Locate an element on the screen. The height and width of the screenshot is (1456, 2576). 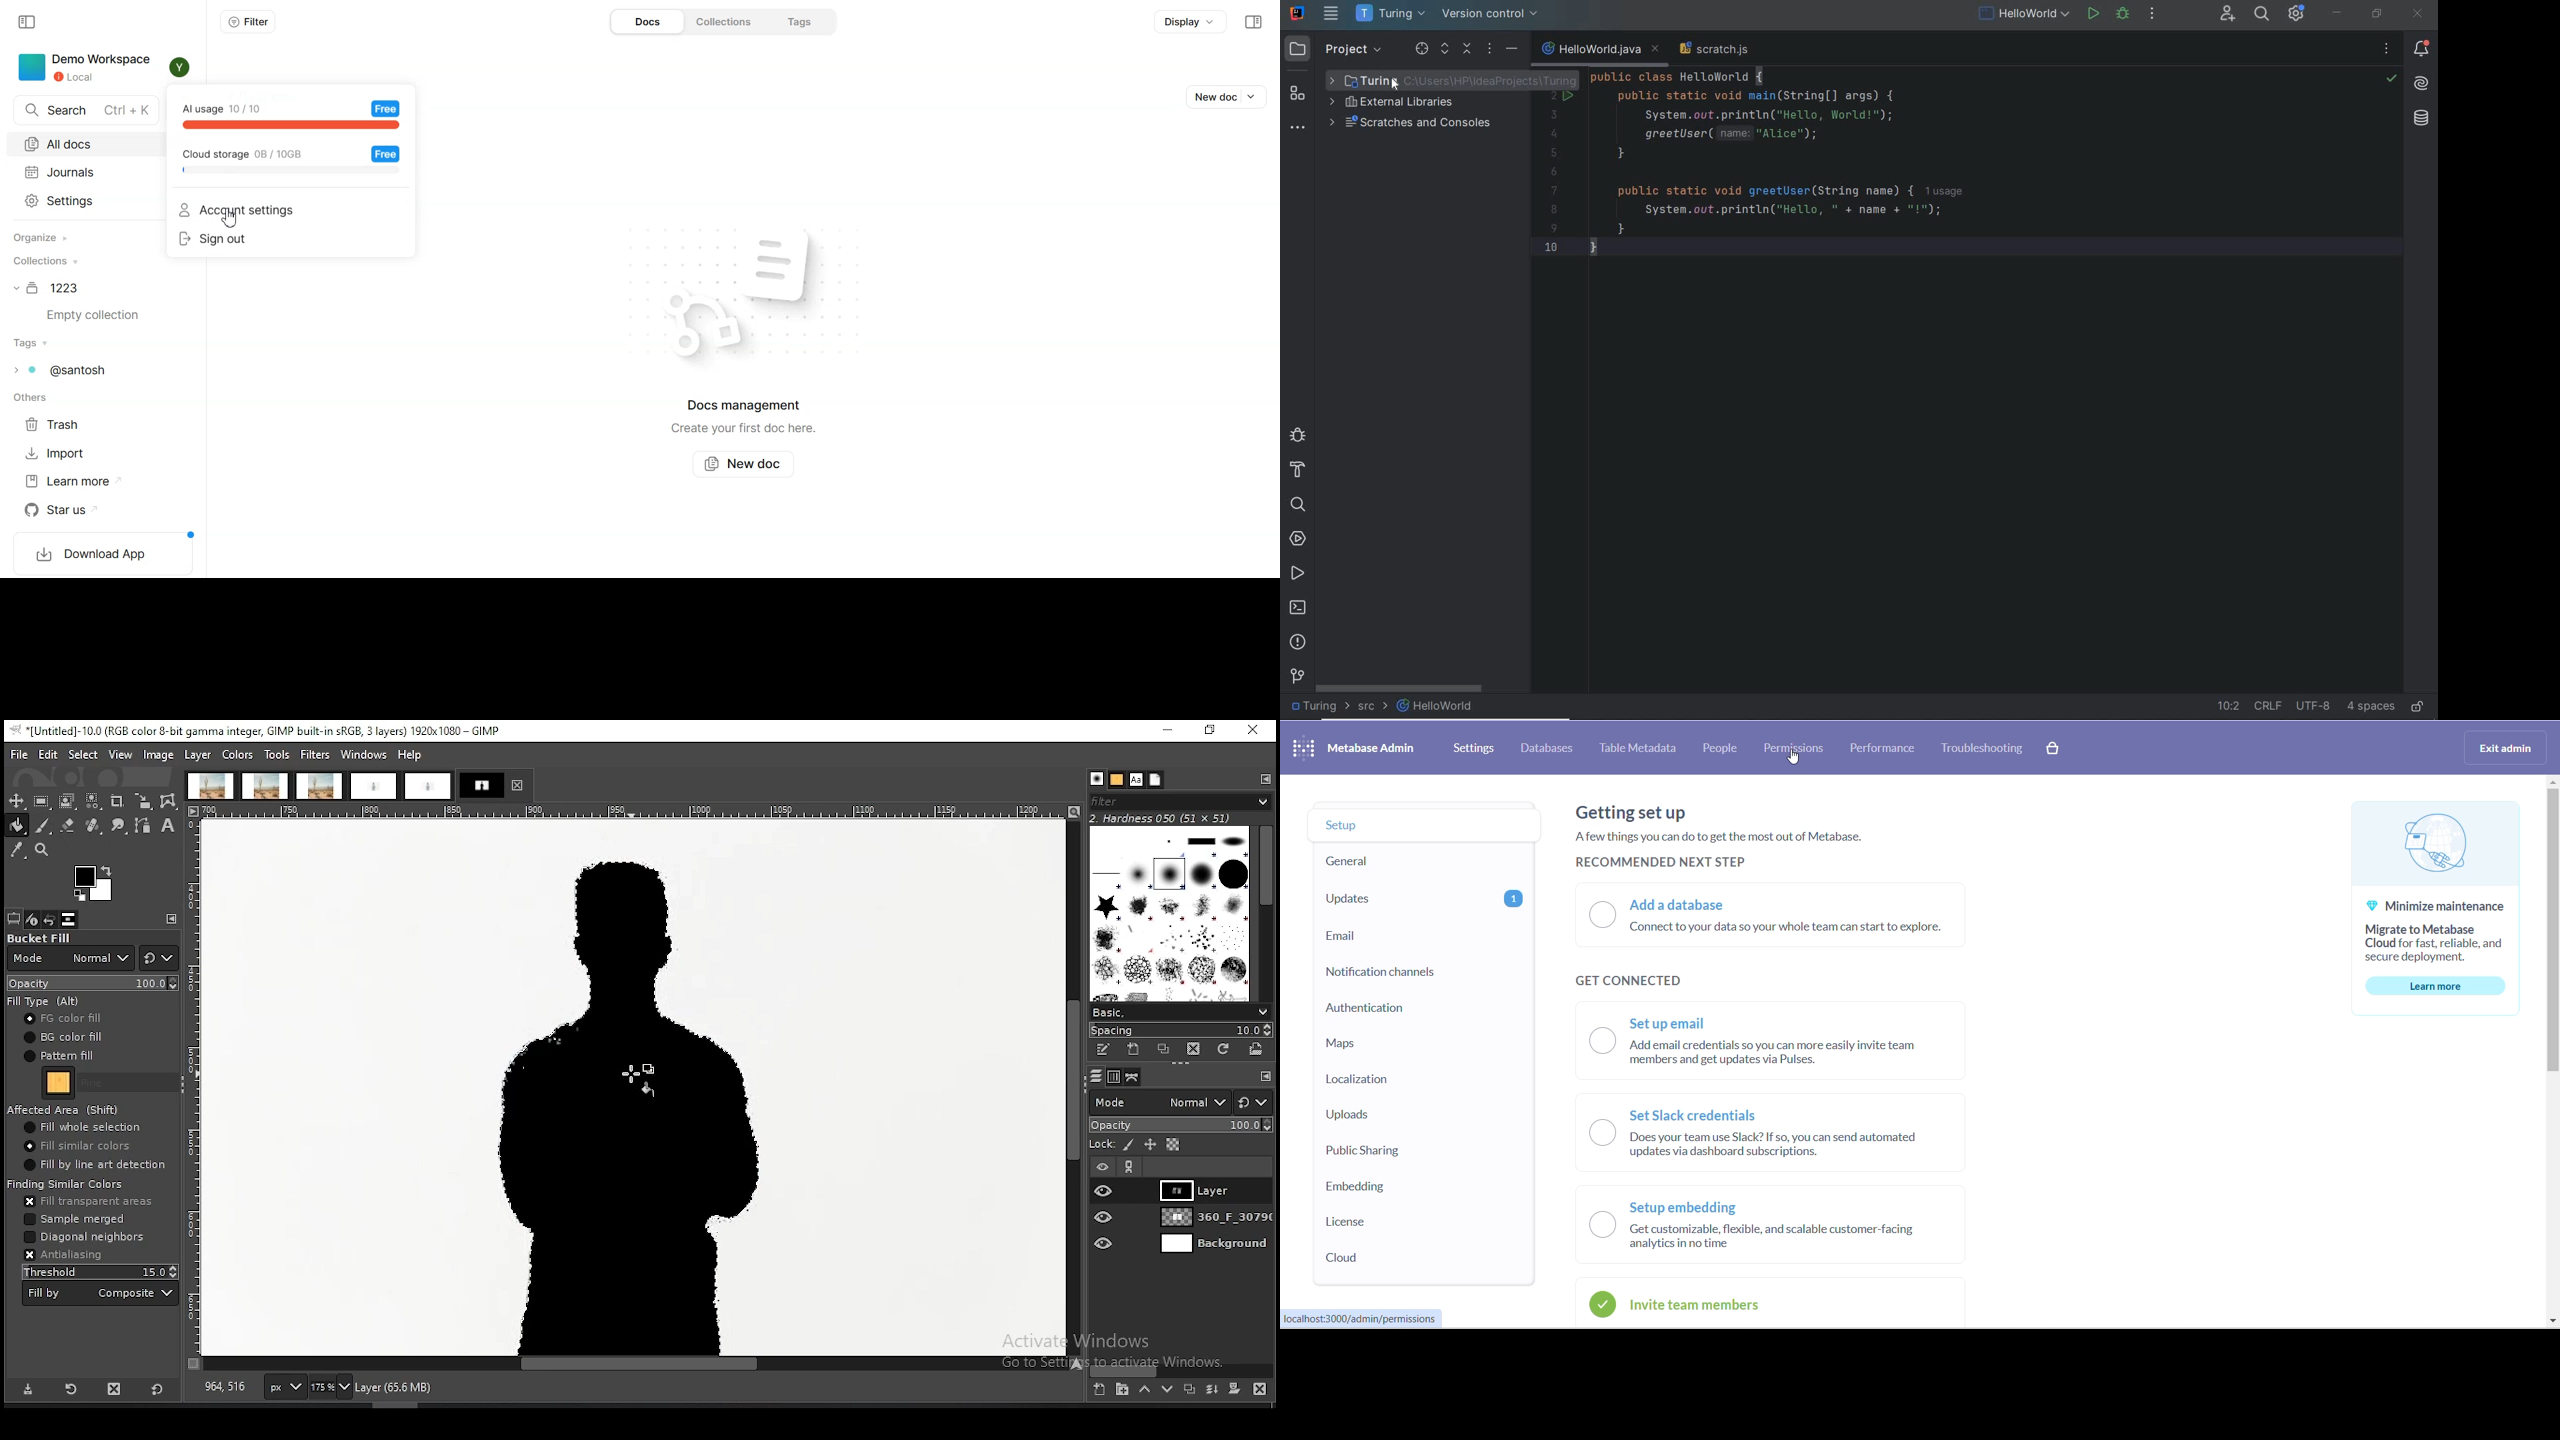
paths tool is located at coordinates (145, 827).